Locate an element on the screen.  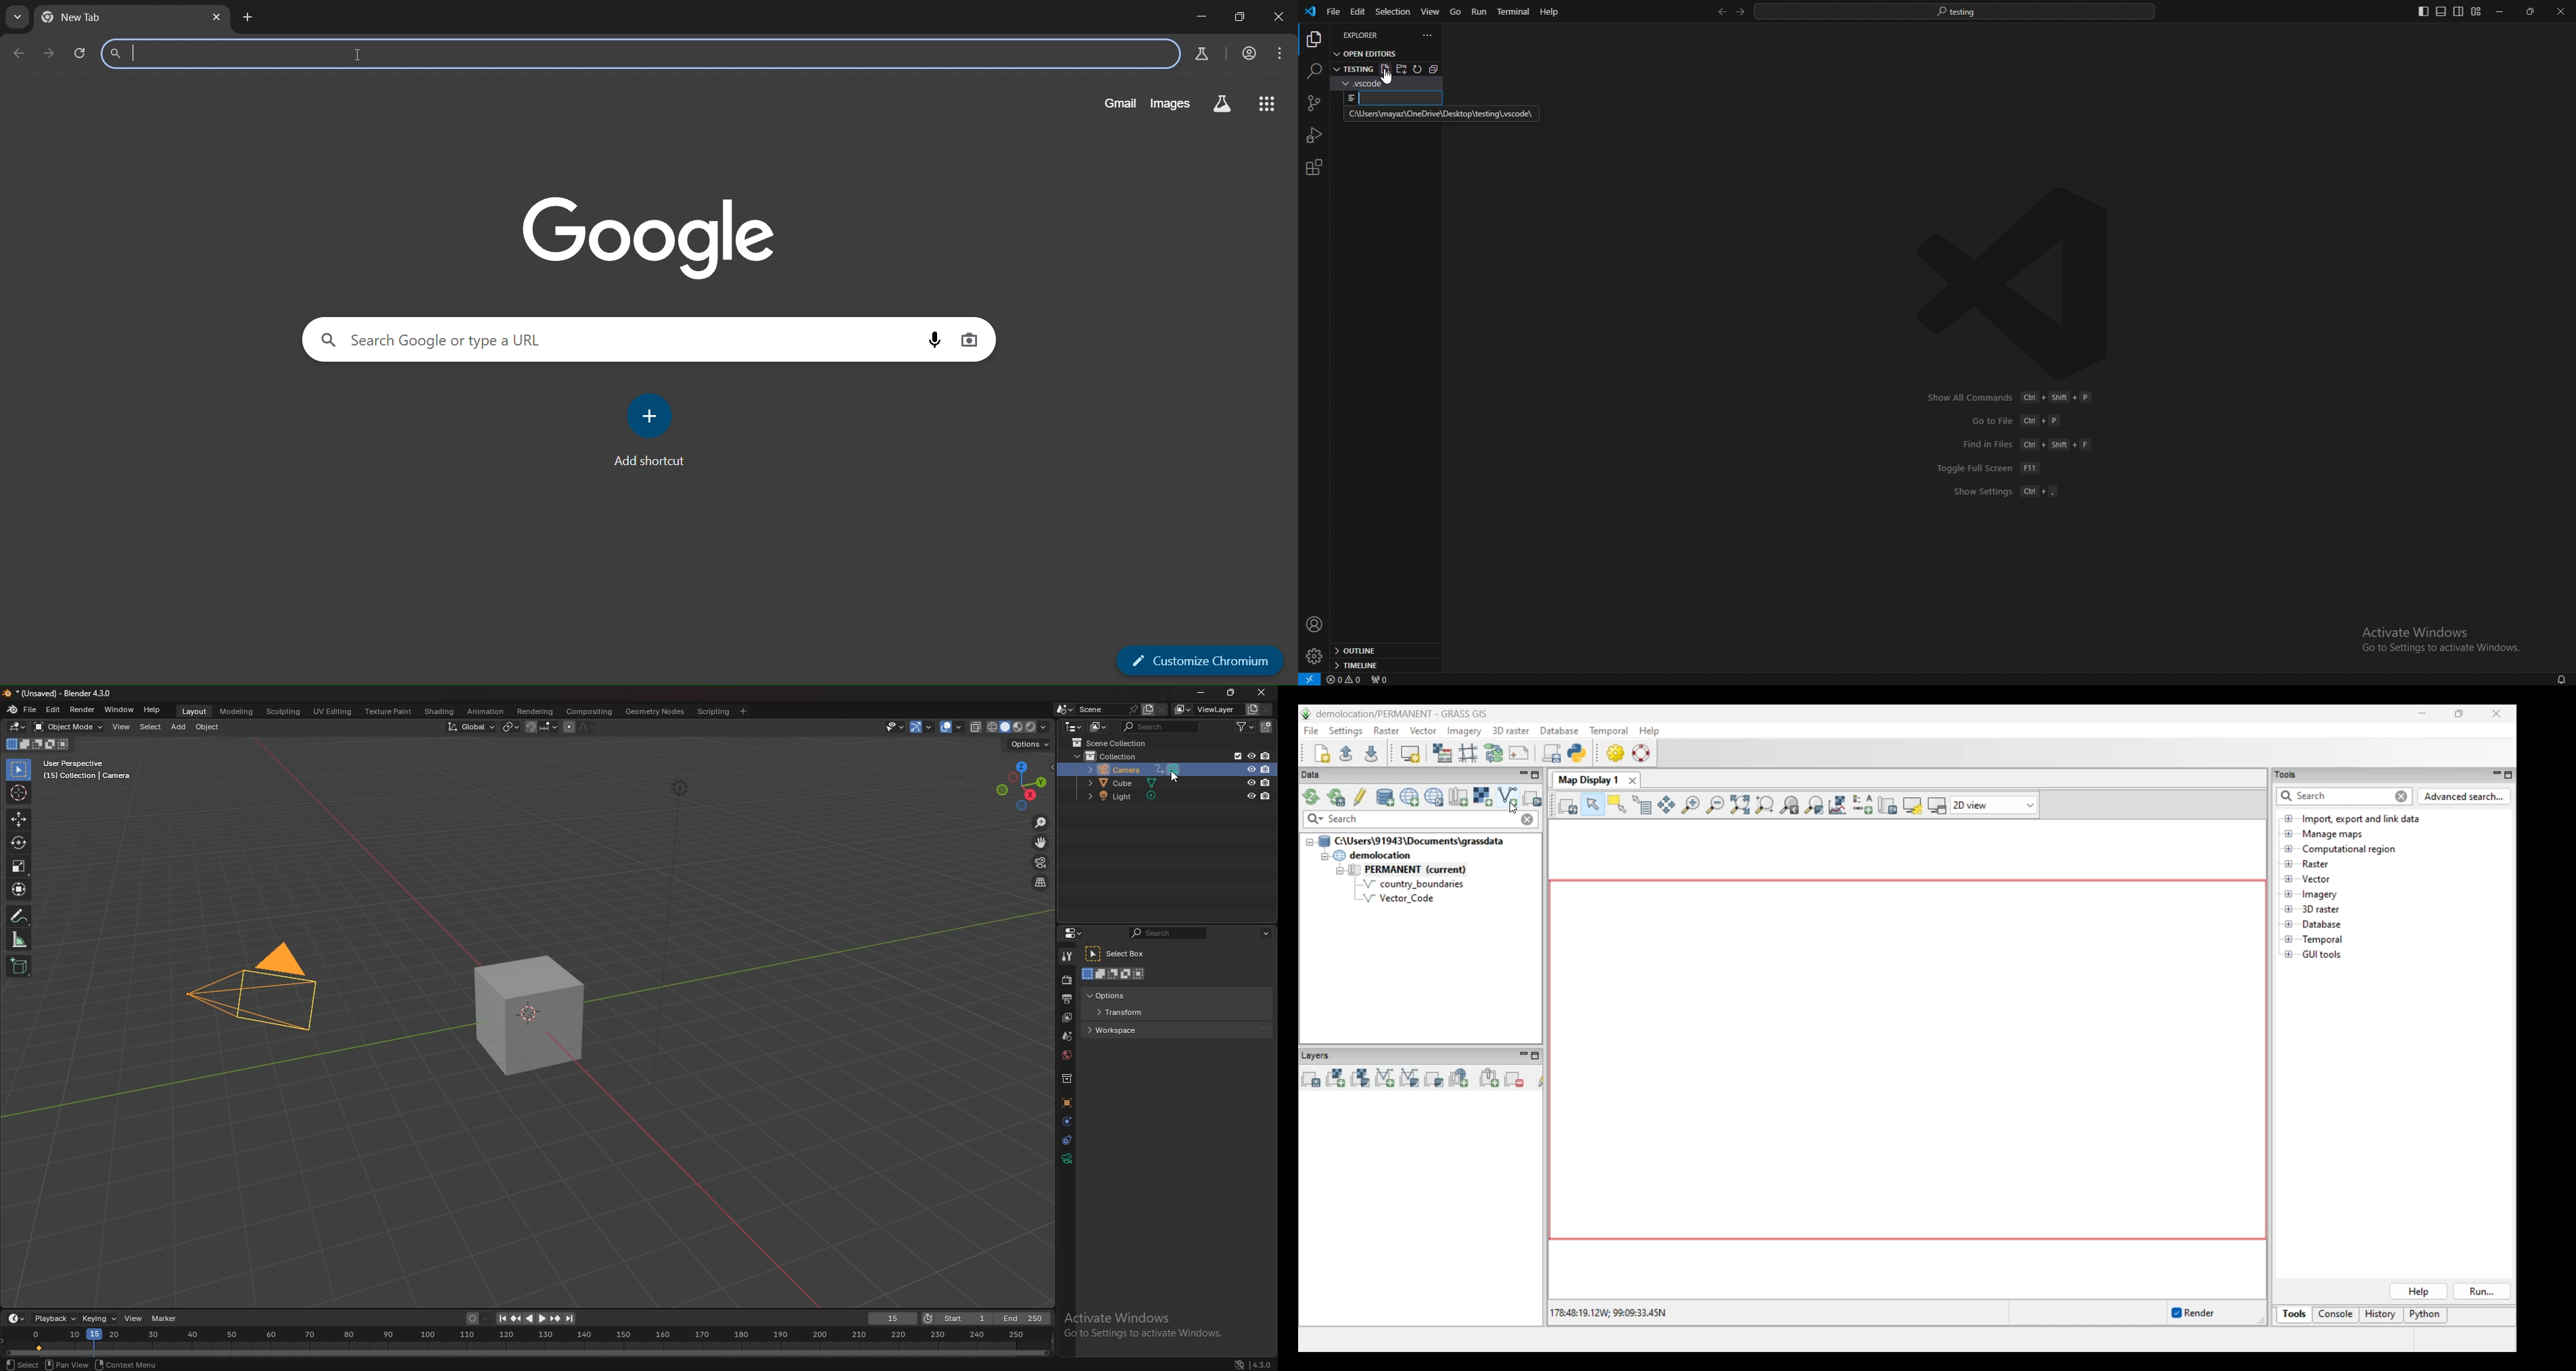
toggle xray is located at coordinates (976, 727).